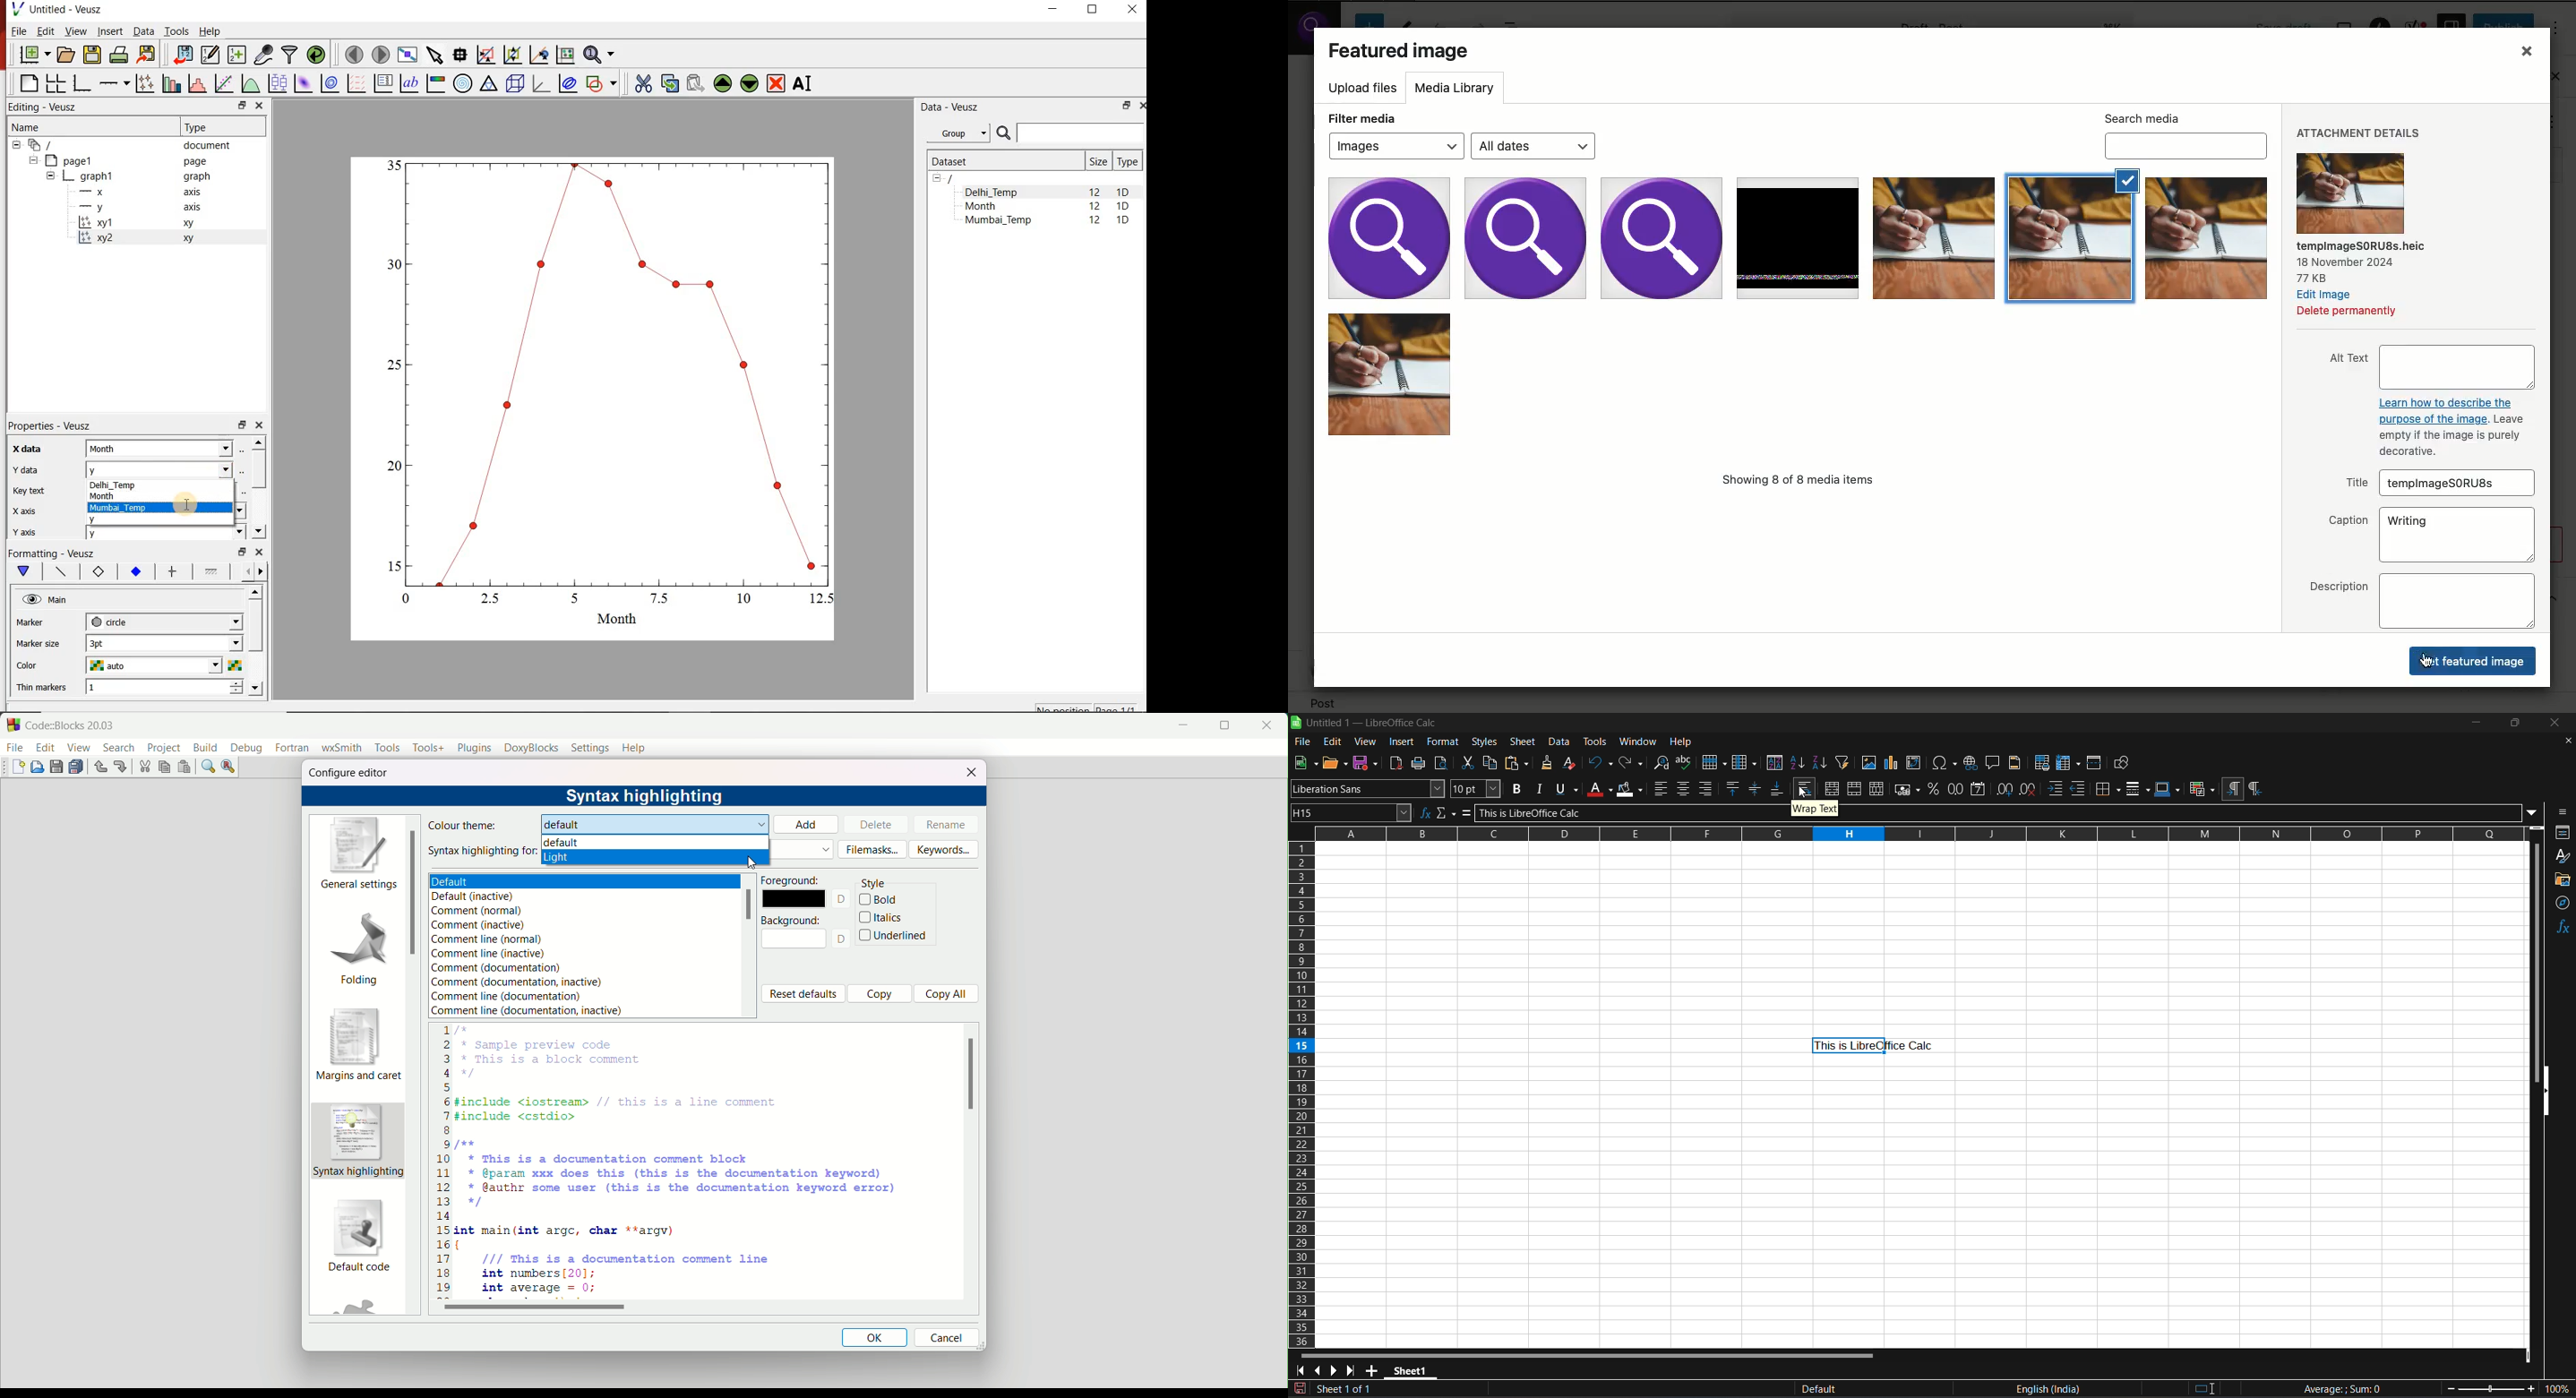 This screenshot has width=2576, height=1400. What do you see at coordinates (777, 83) in the screenshot?
I see `remove the selected widgets` at bounding box center [777, 83].